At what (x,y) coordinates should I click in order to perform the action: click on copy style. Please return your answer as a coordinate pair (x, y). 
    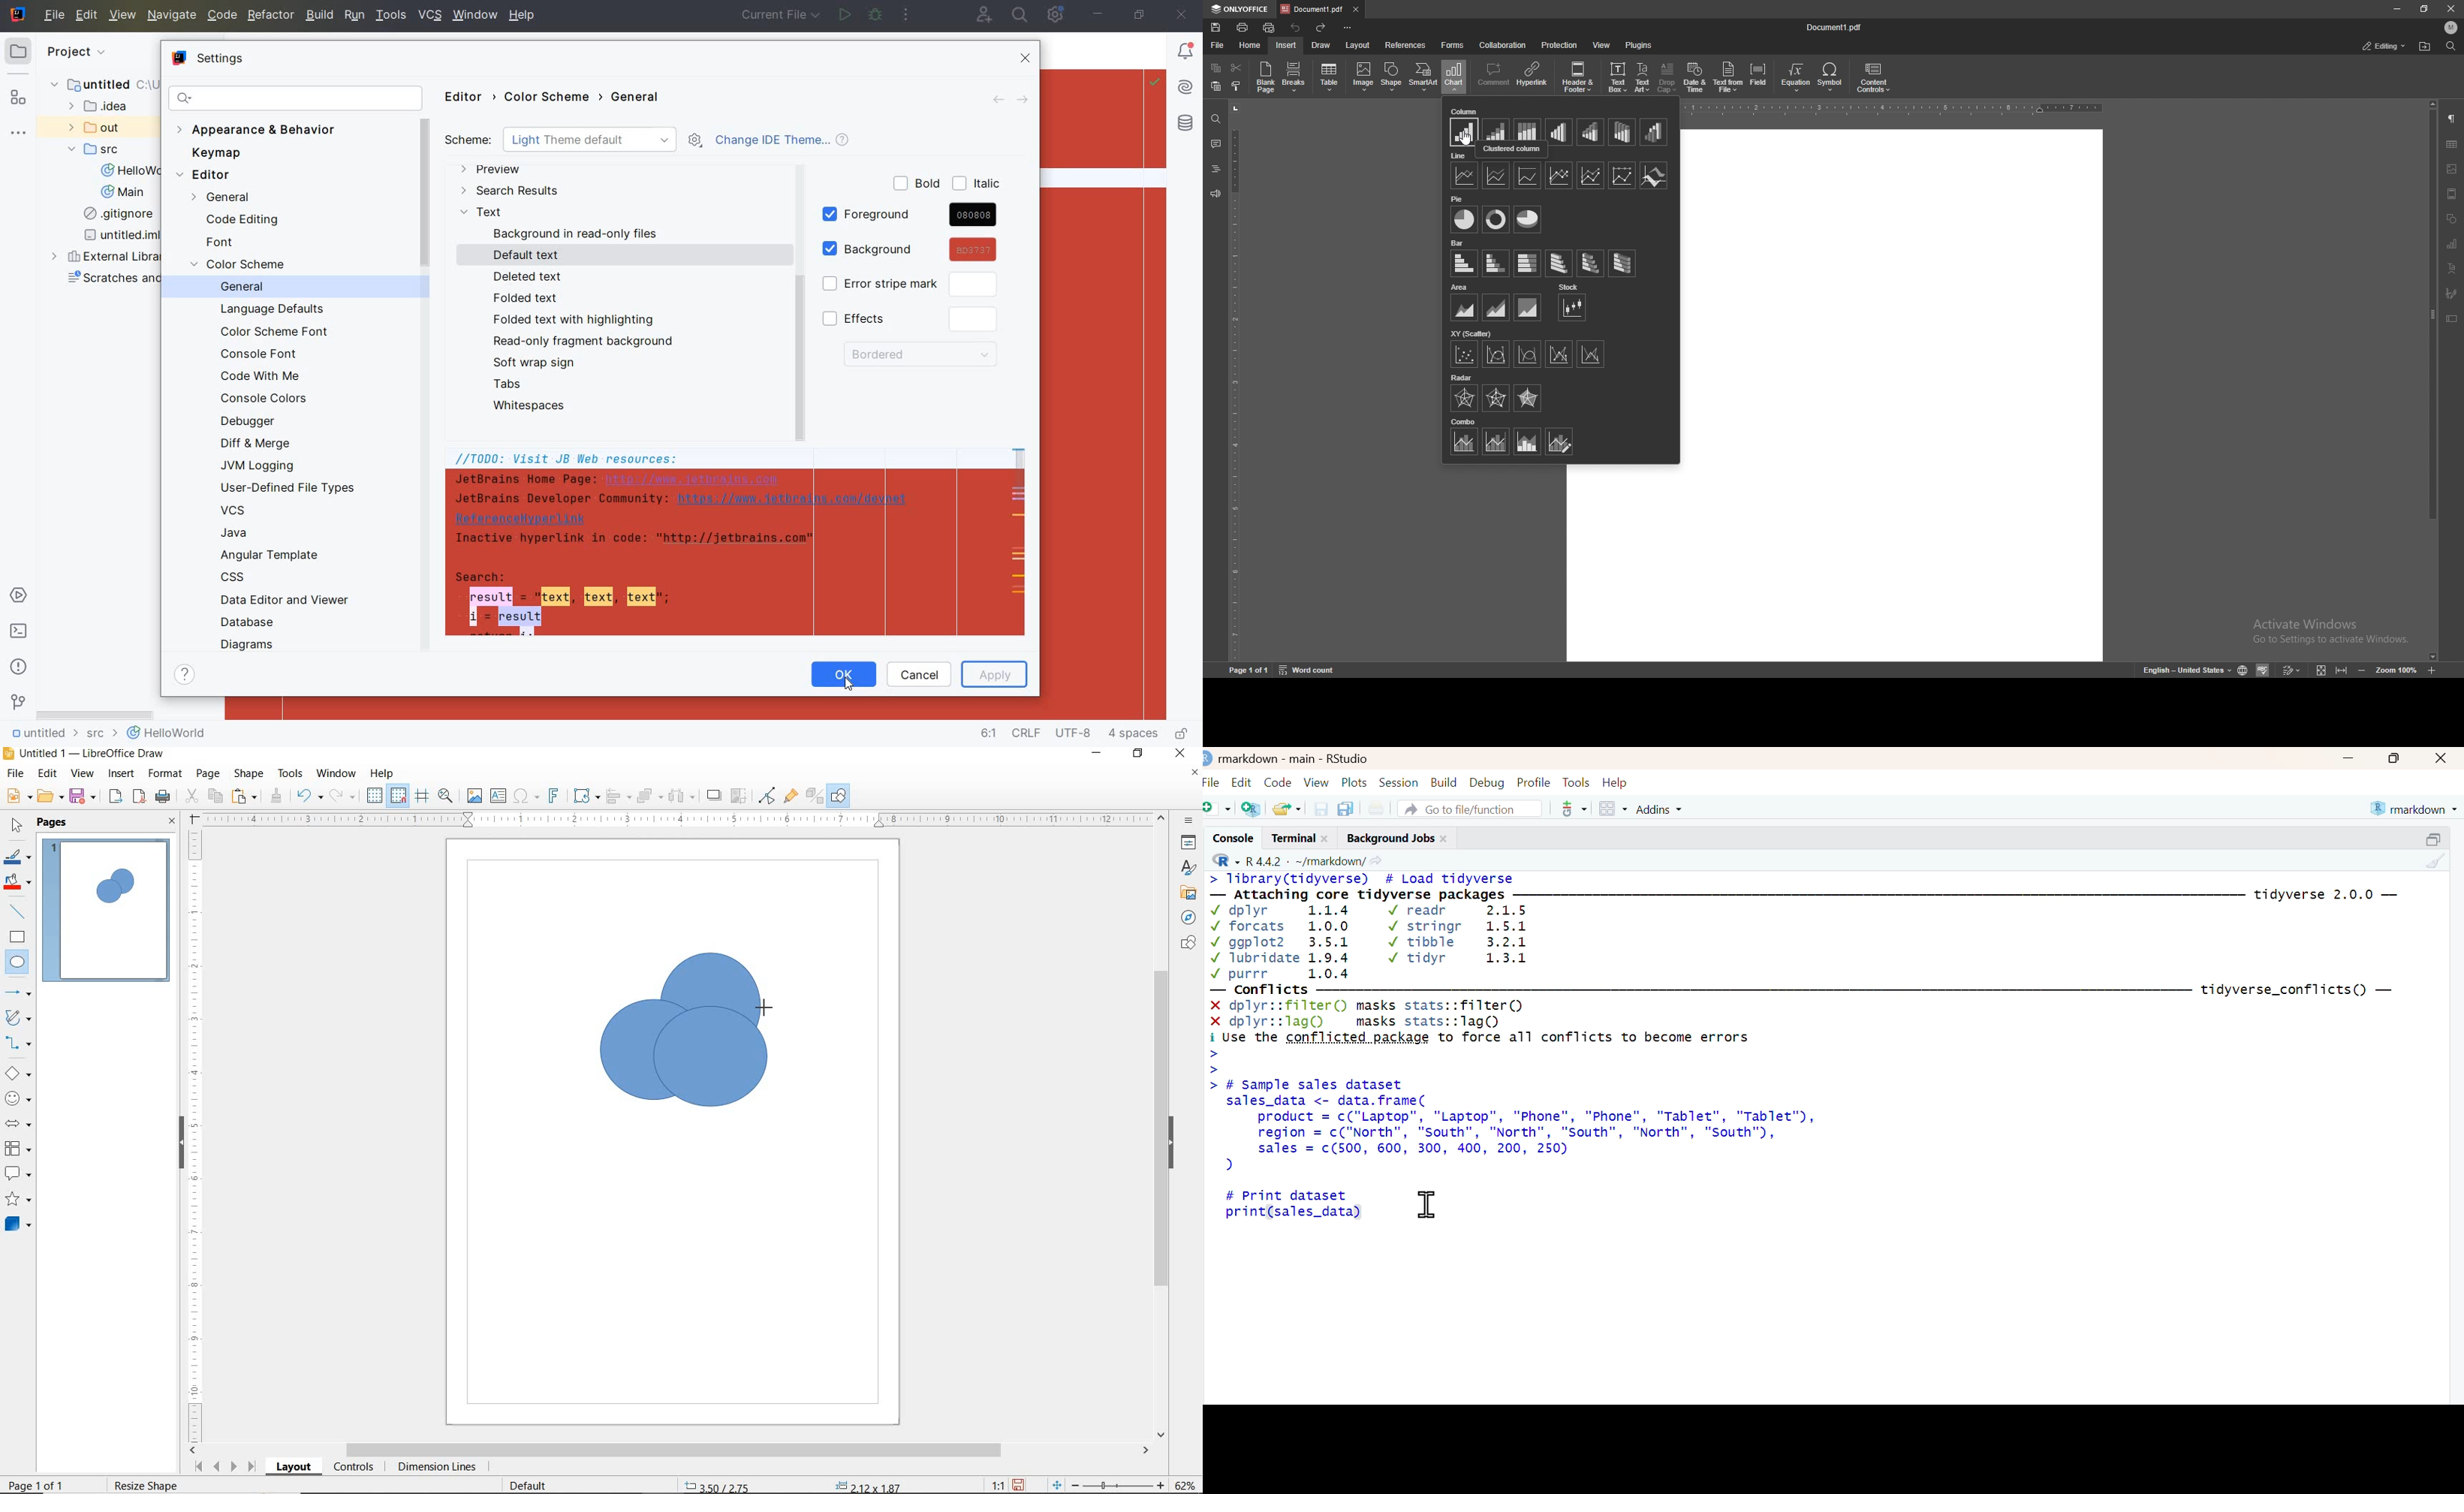
    Looking at the image, I should click on (1235, 87).